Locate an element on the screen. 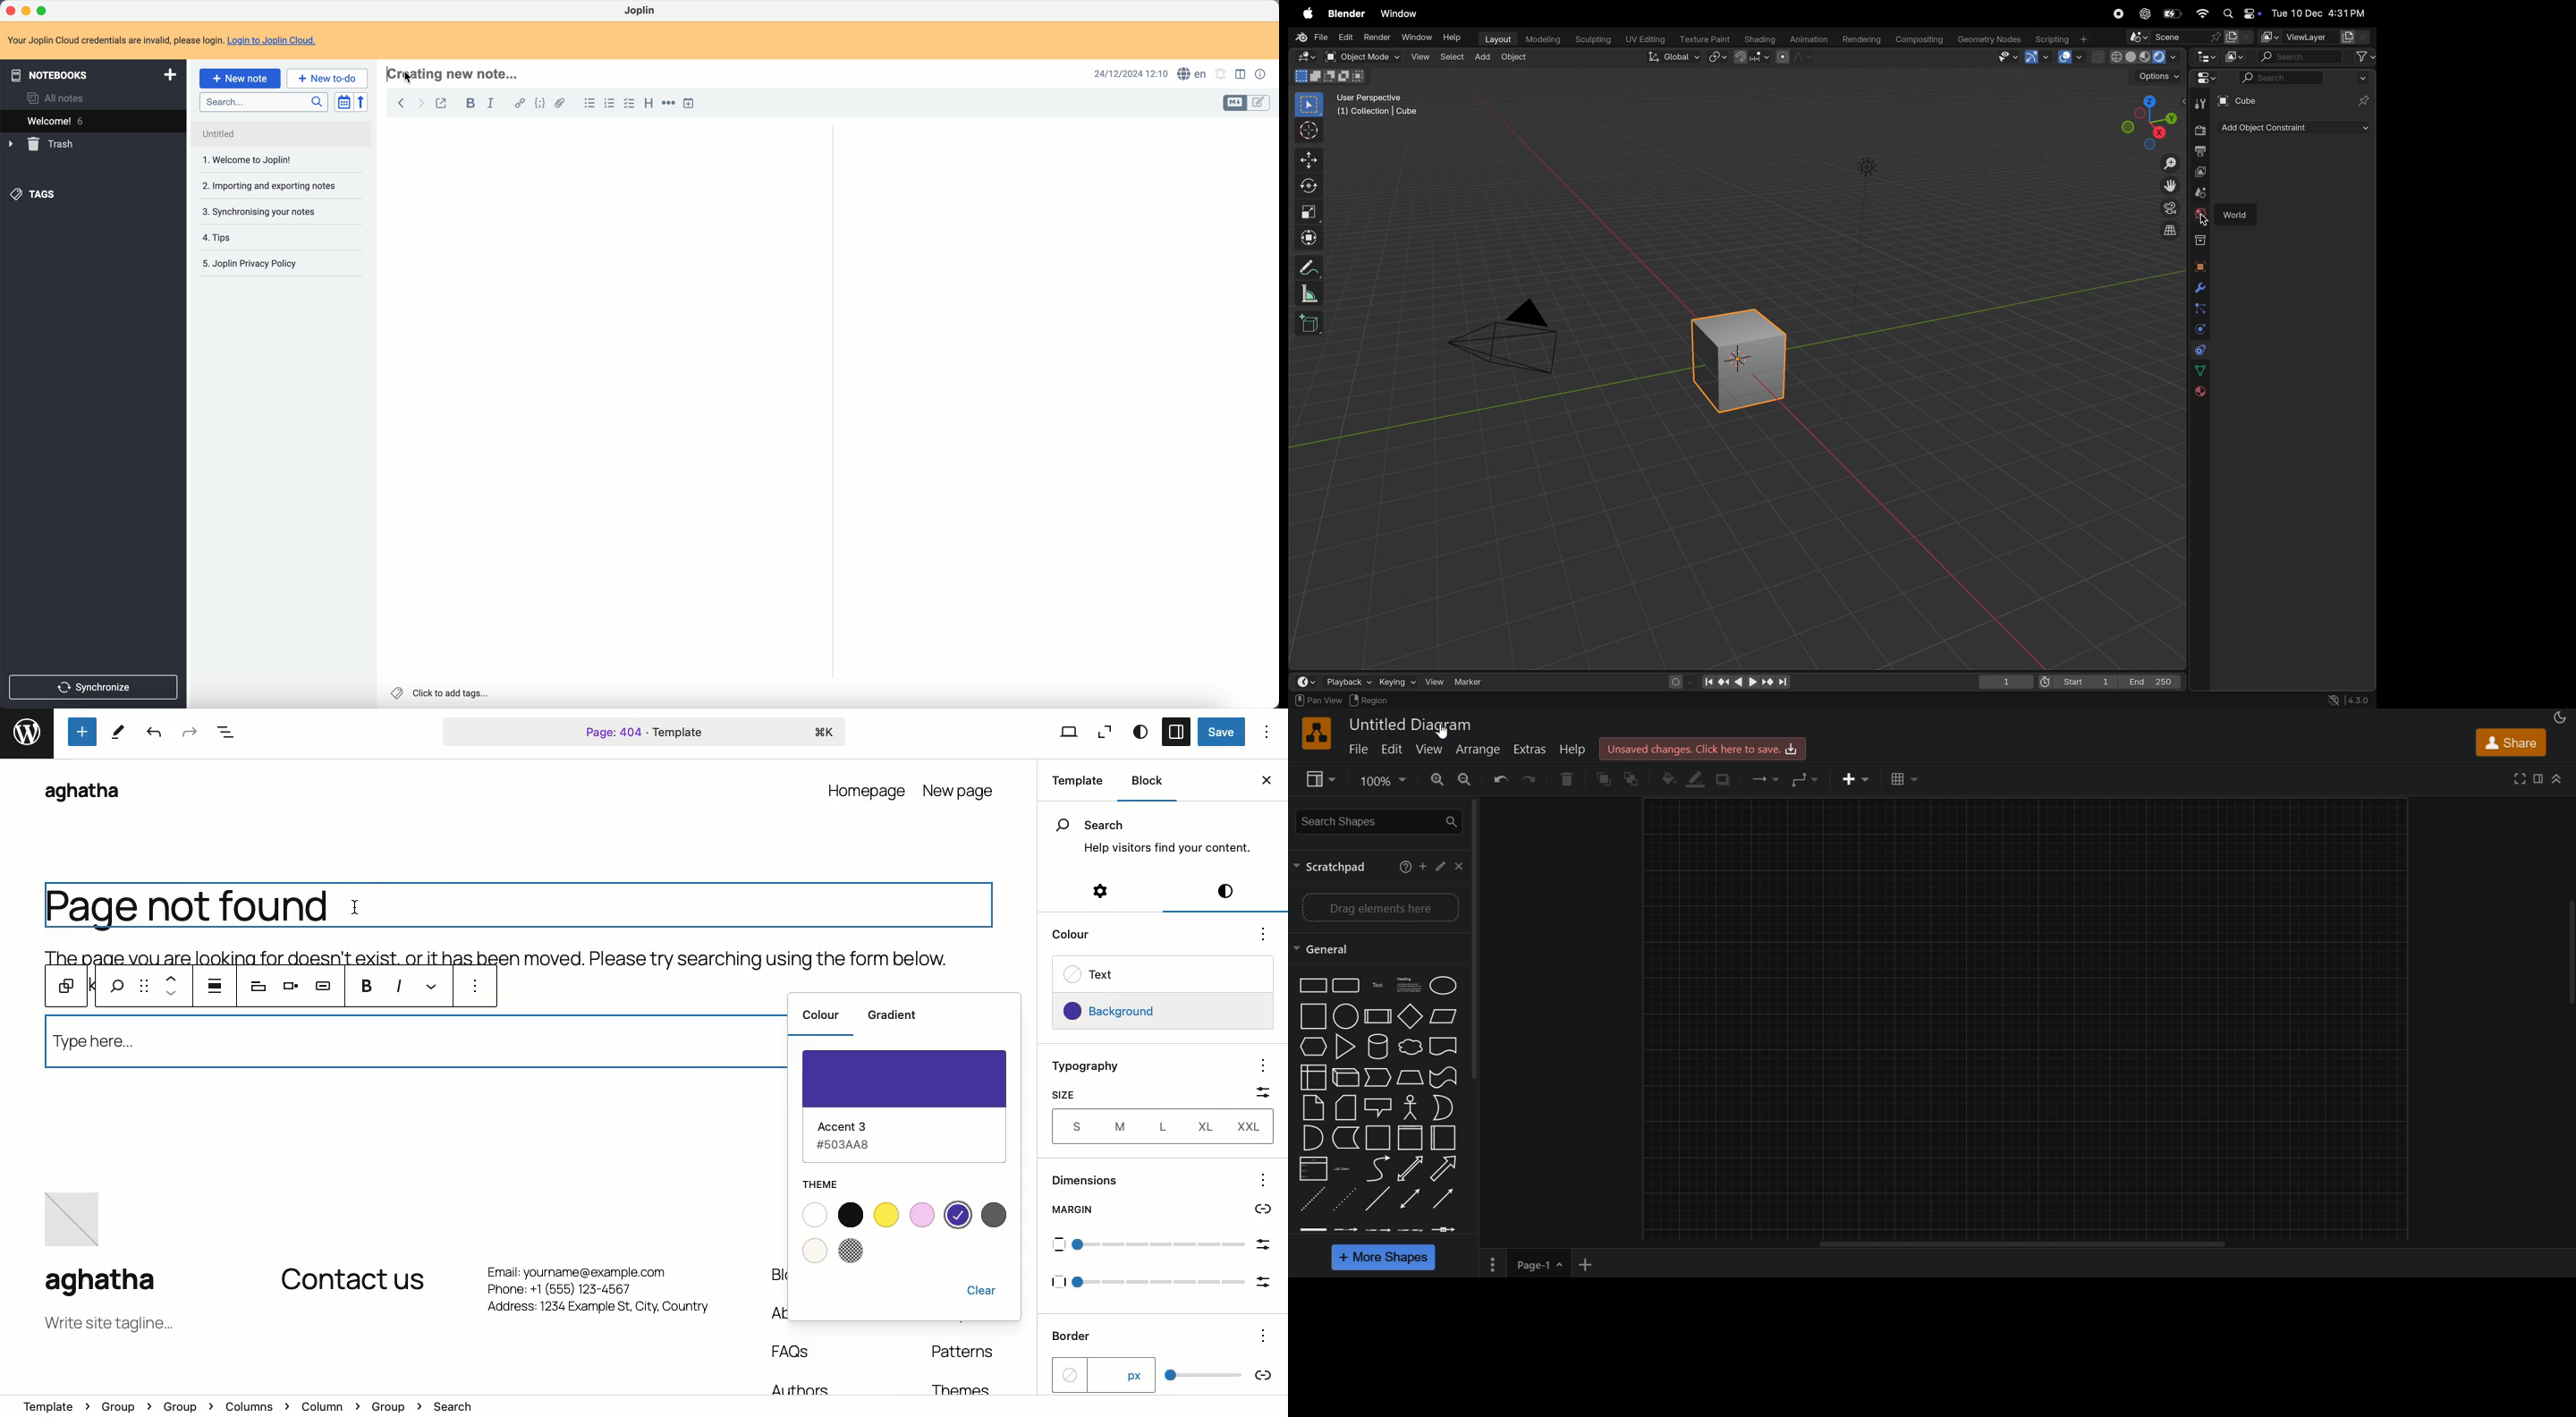 The image size is (2576, 1428). notebooks is located at coordinates (92, 74).